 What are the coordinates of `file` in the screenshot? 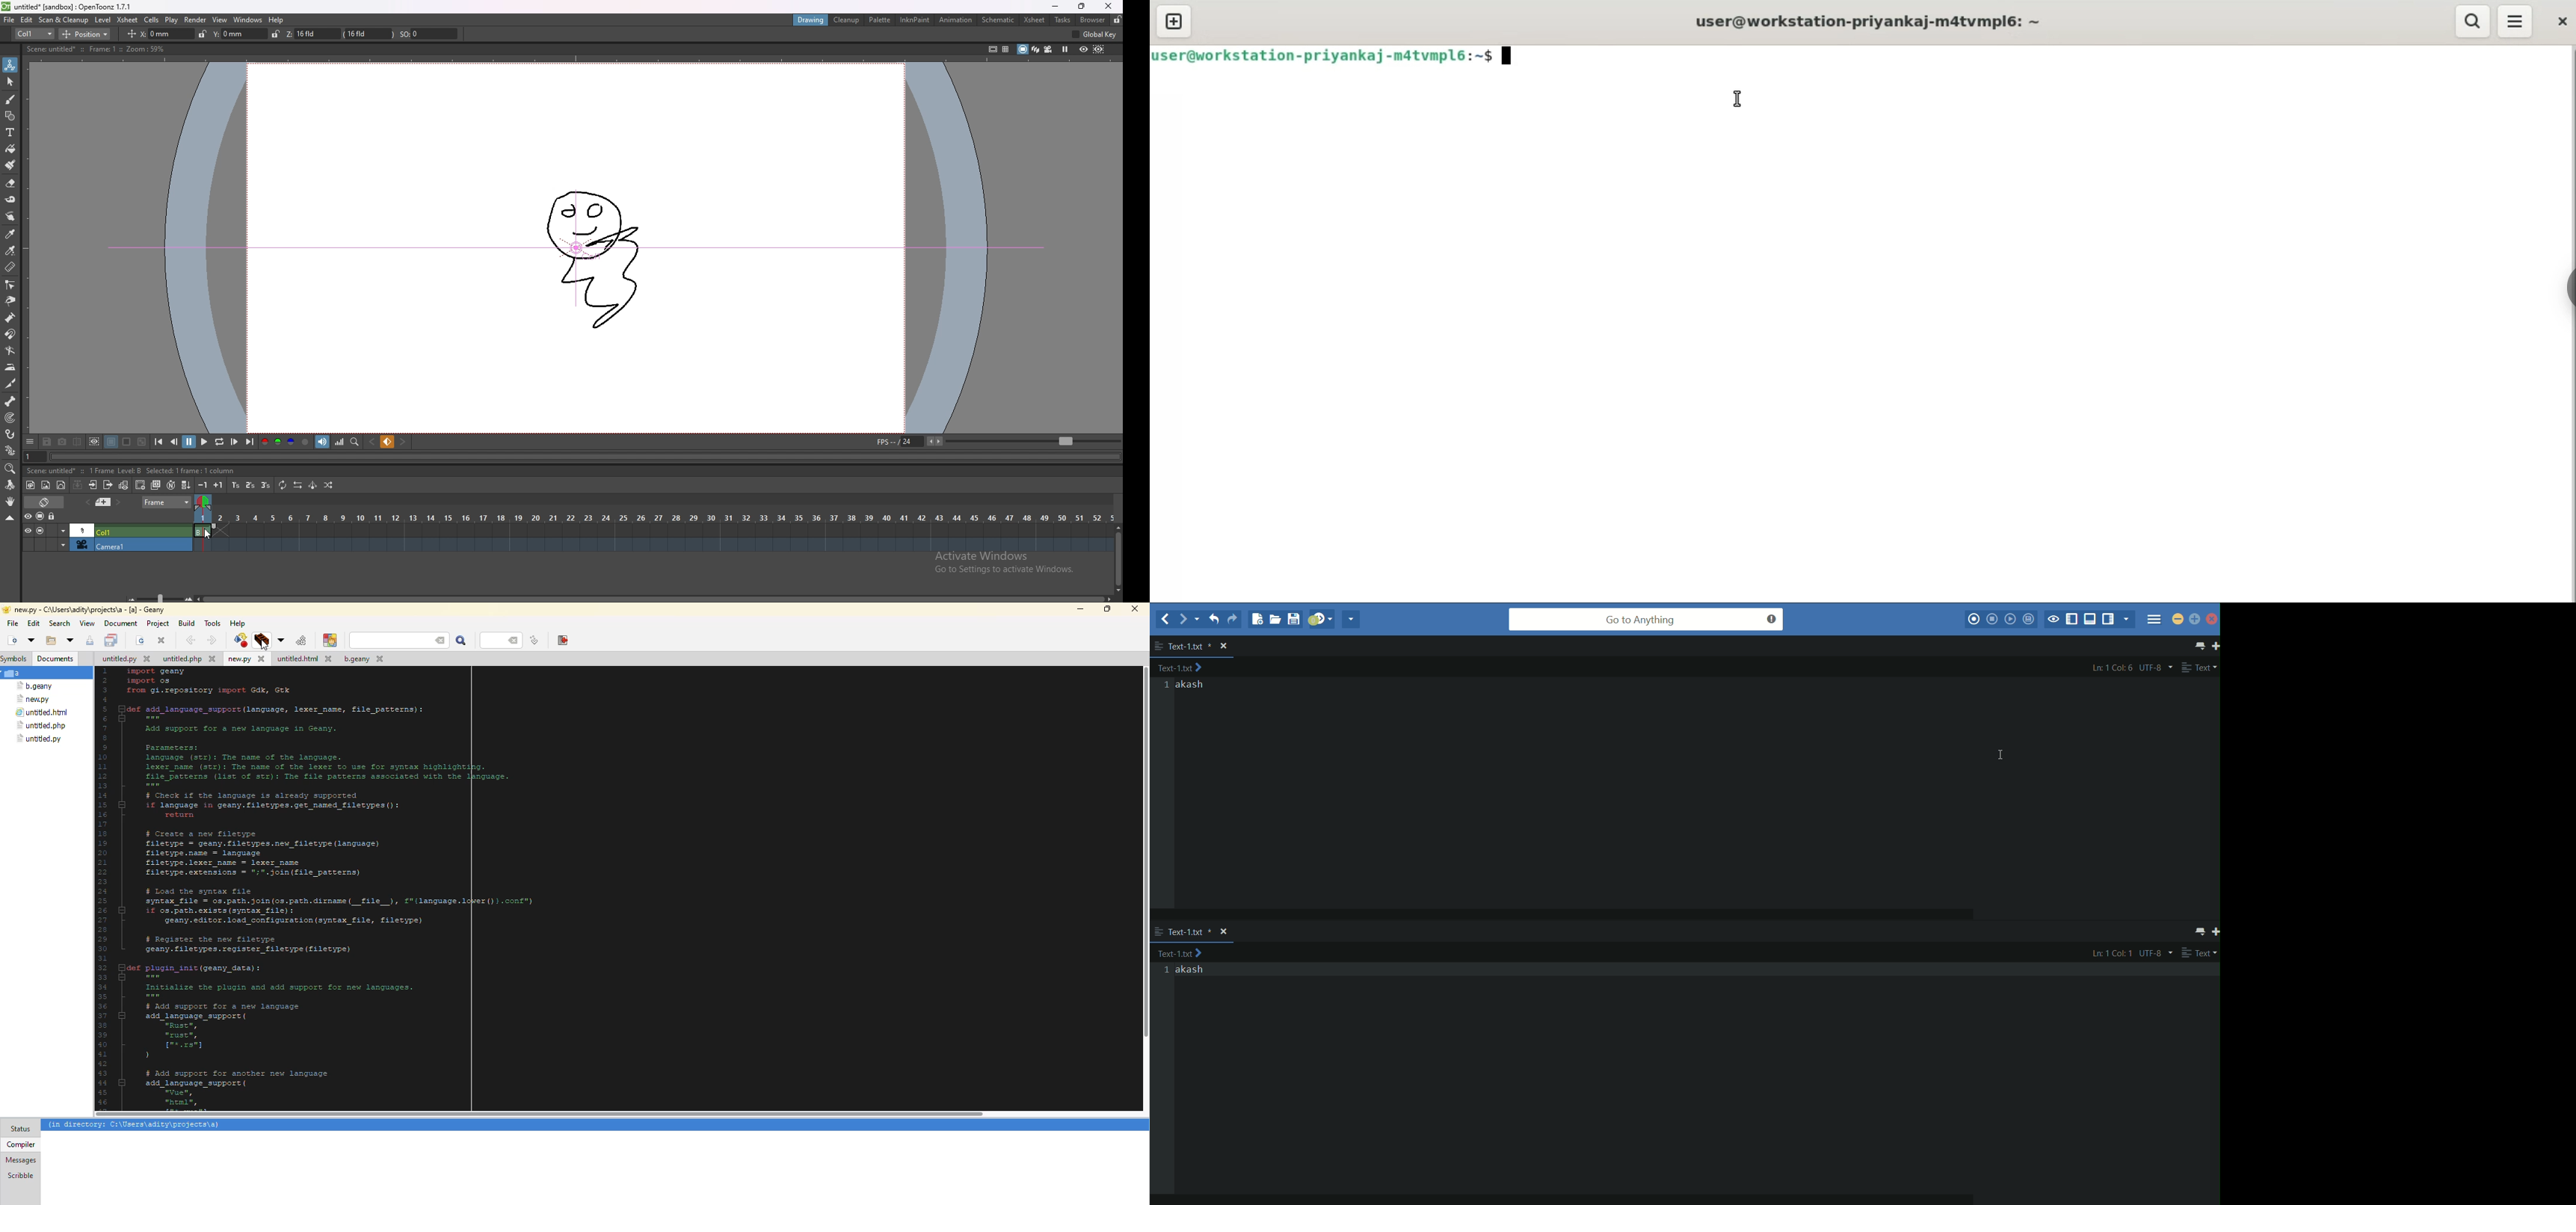 It's located at (9, 19).